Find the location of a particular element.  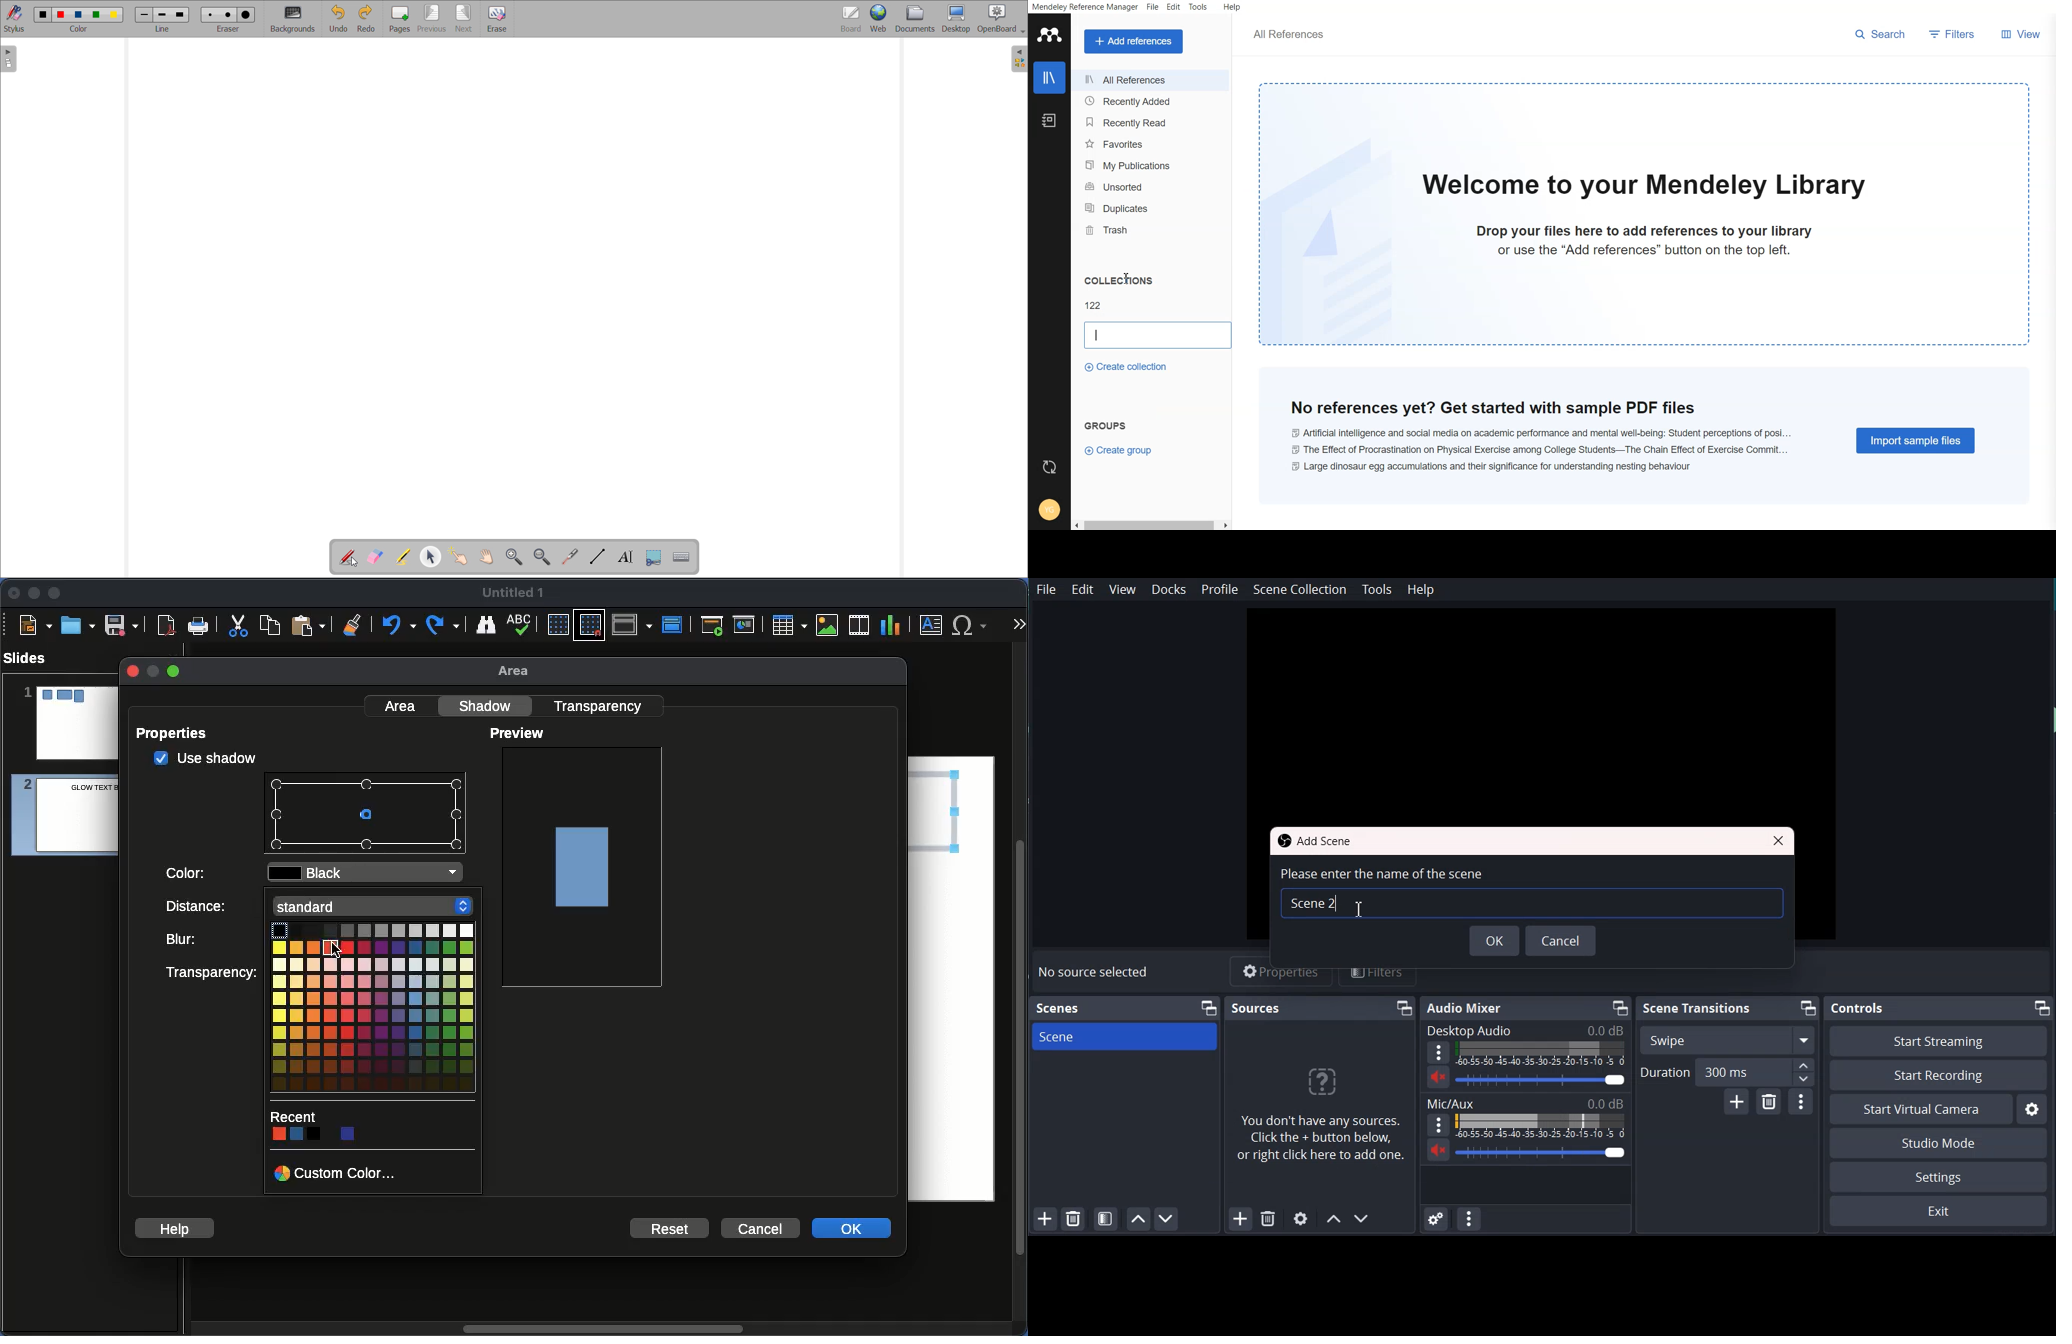

Text  is located at coordinates (1060, 1009).